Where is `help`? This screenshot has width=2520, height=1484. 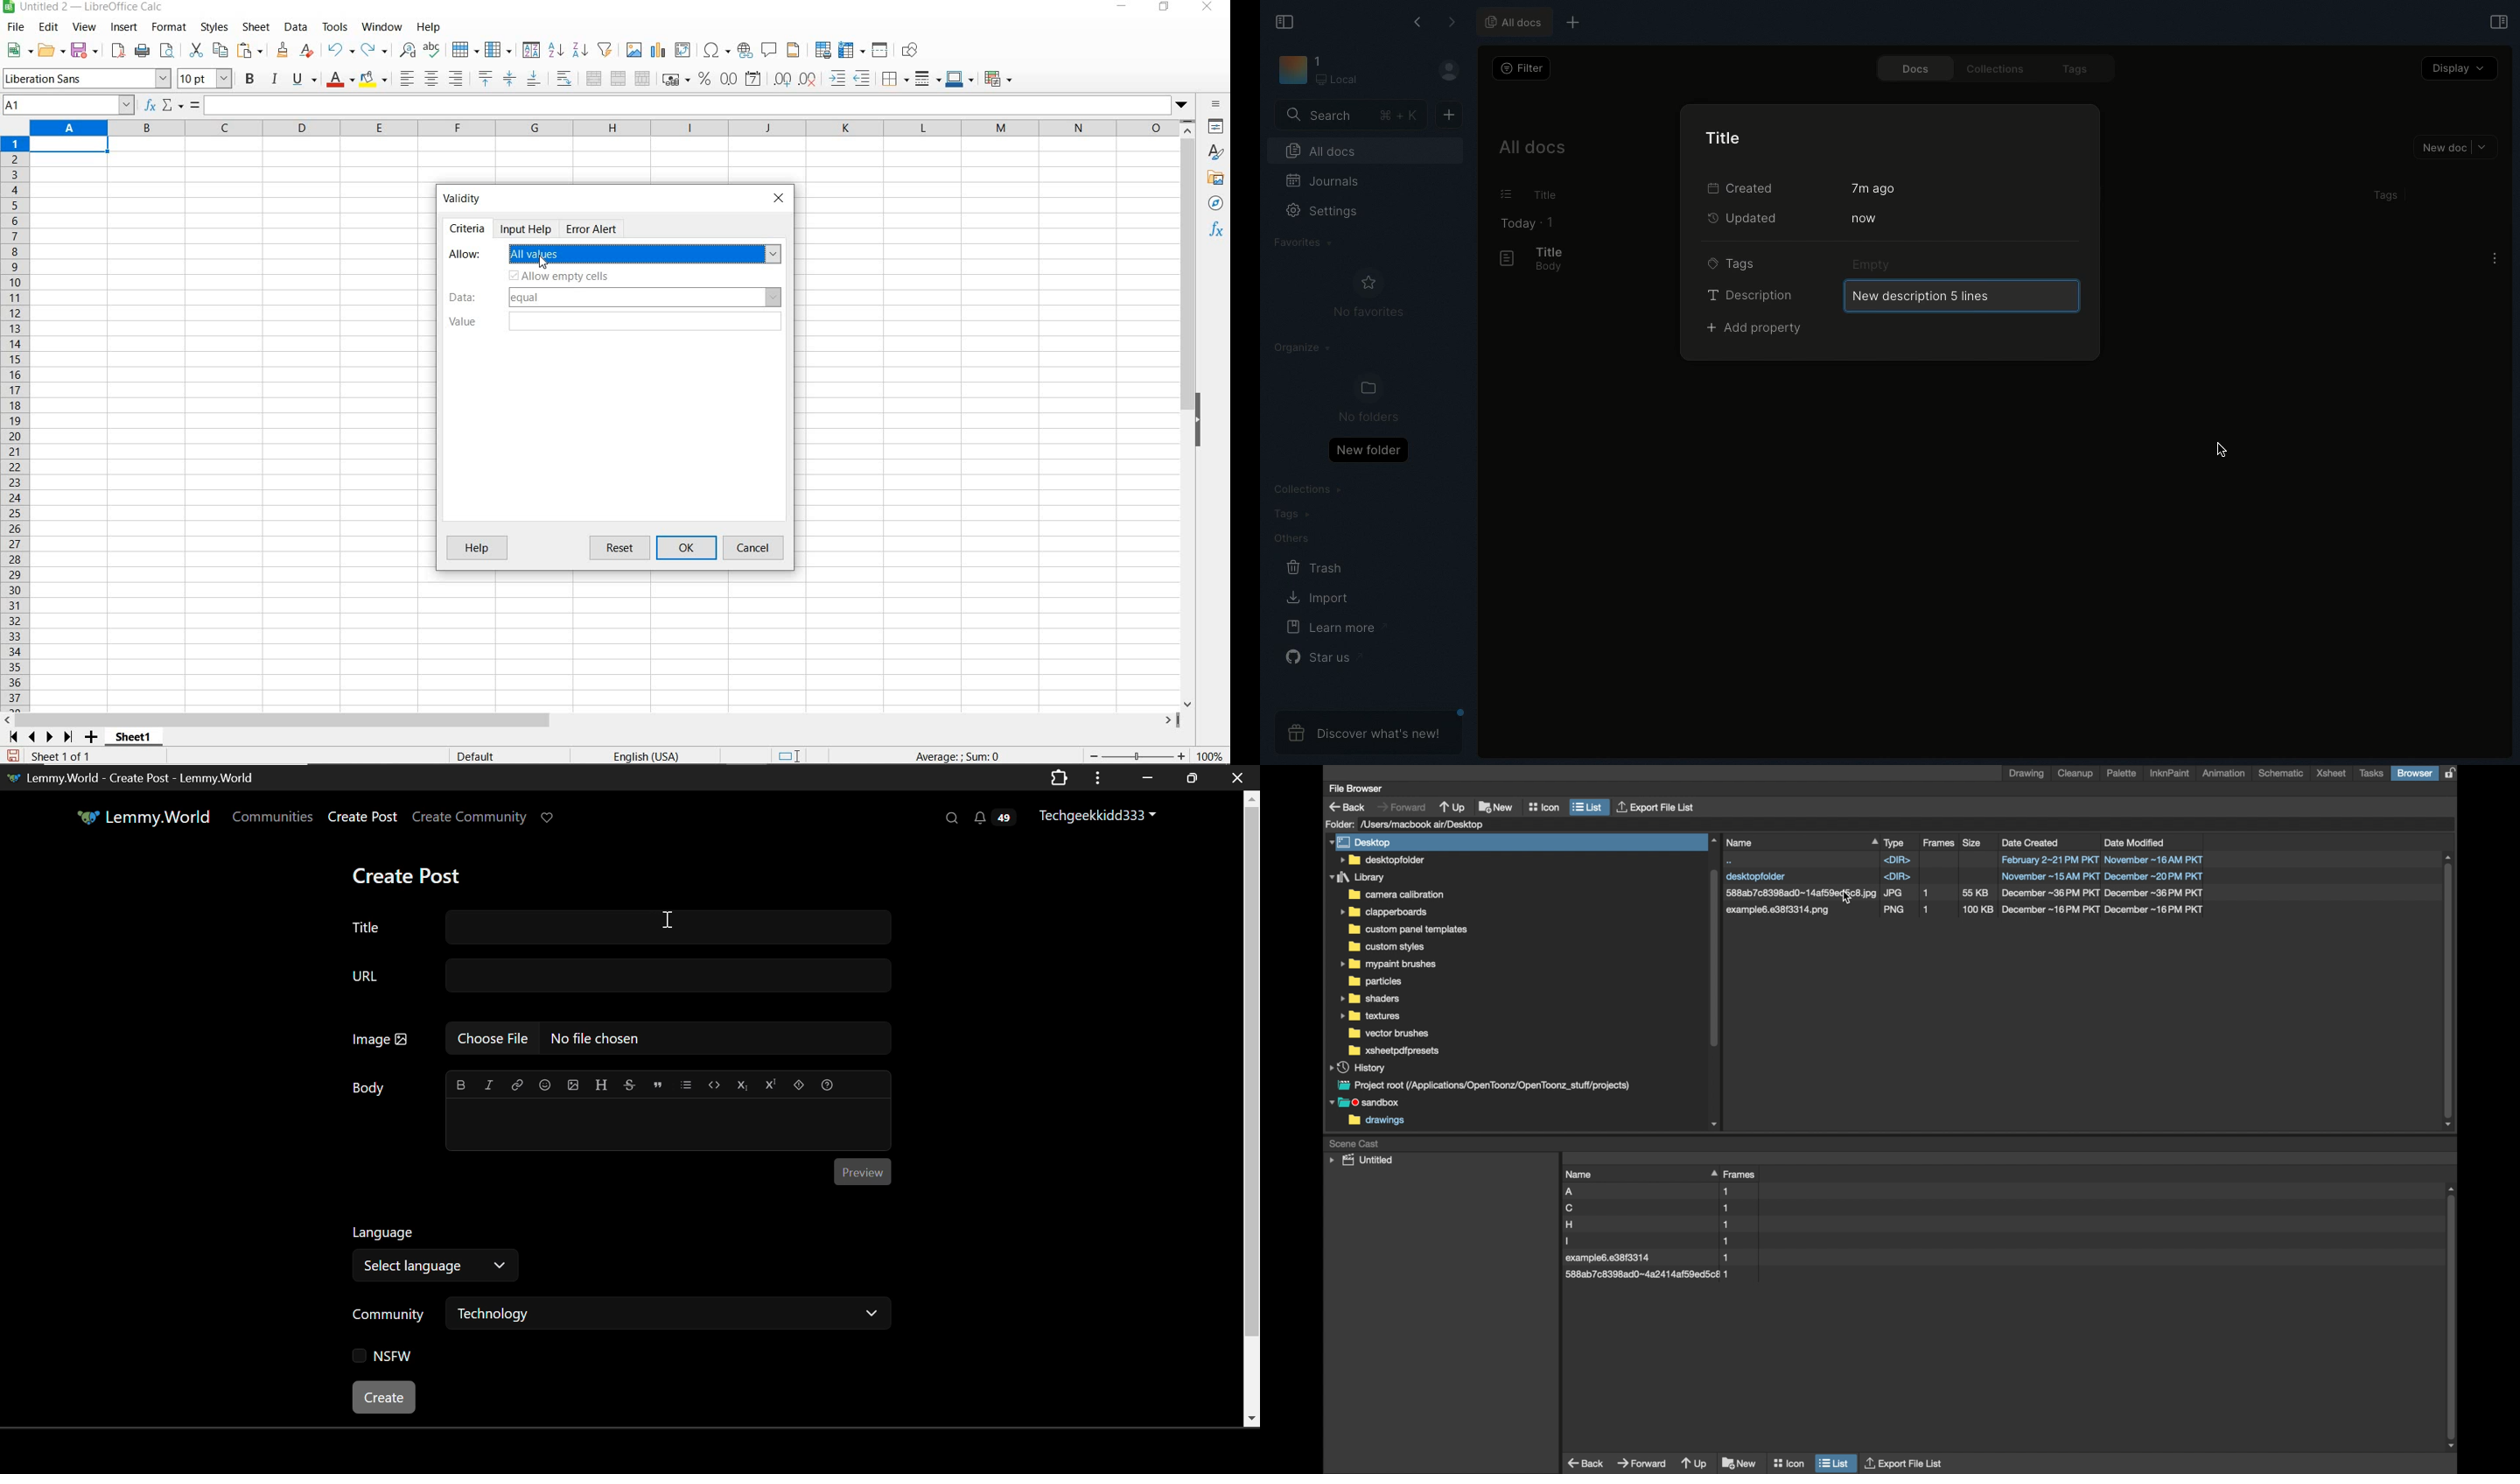 help is located at coordinates (429, 27).